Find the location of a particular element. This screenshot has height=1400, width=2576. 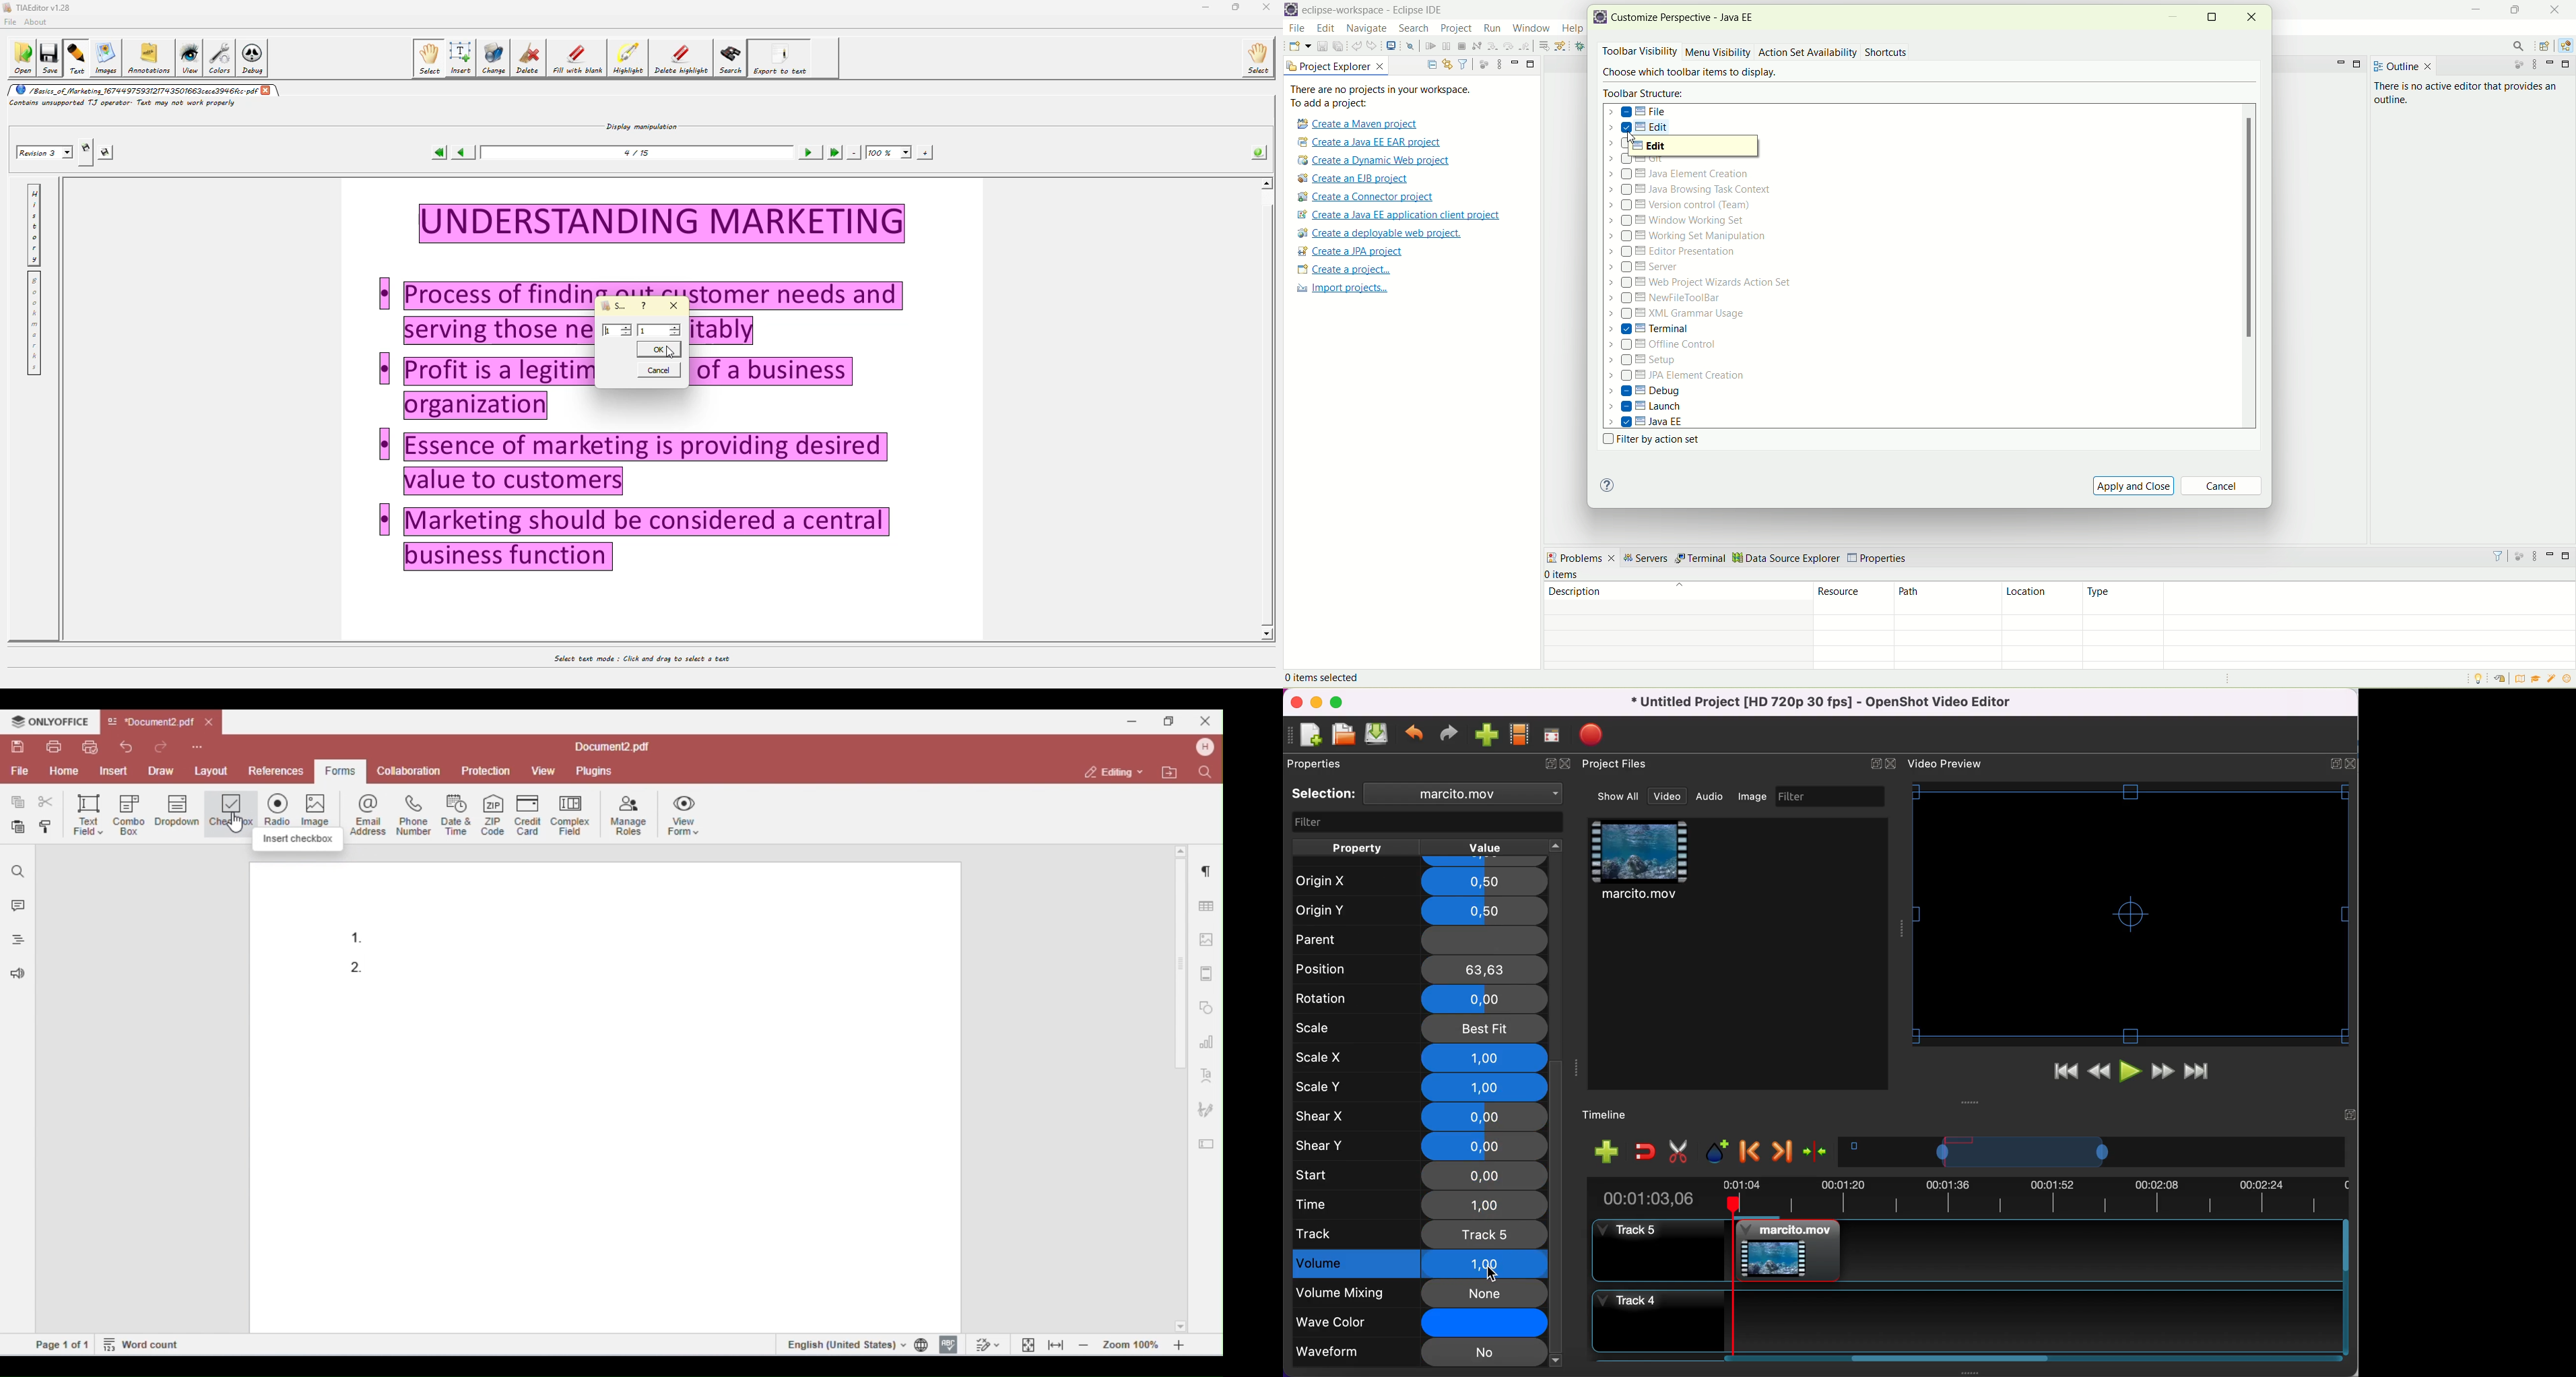

position 63, 63 is located at coordinates (1422, 969).